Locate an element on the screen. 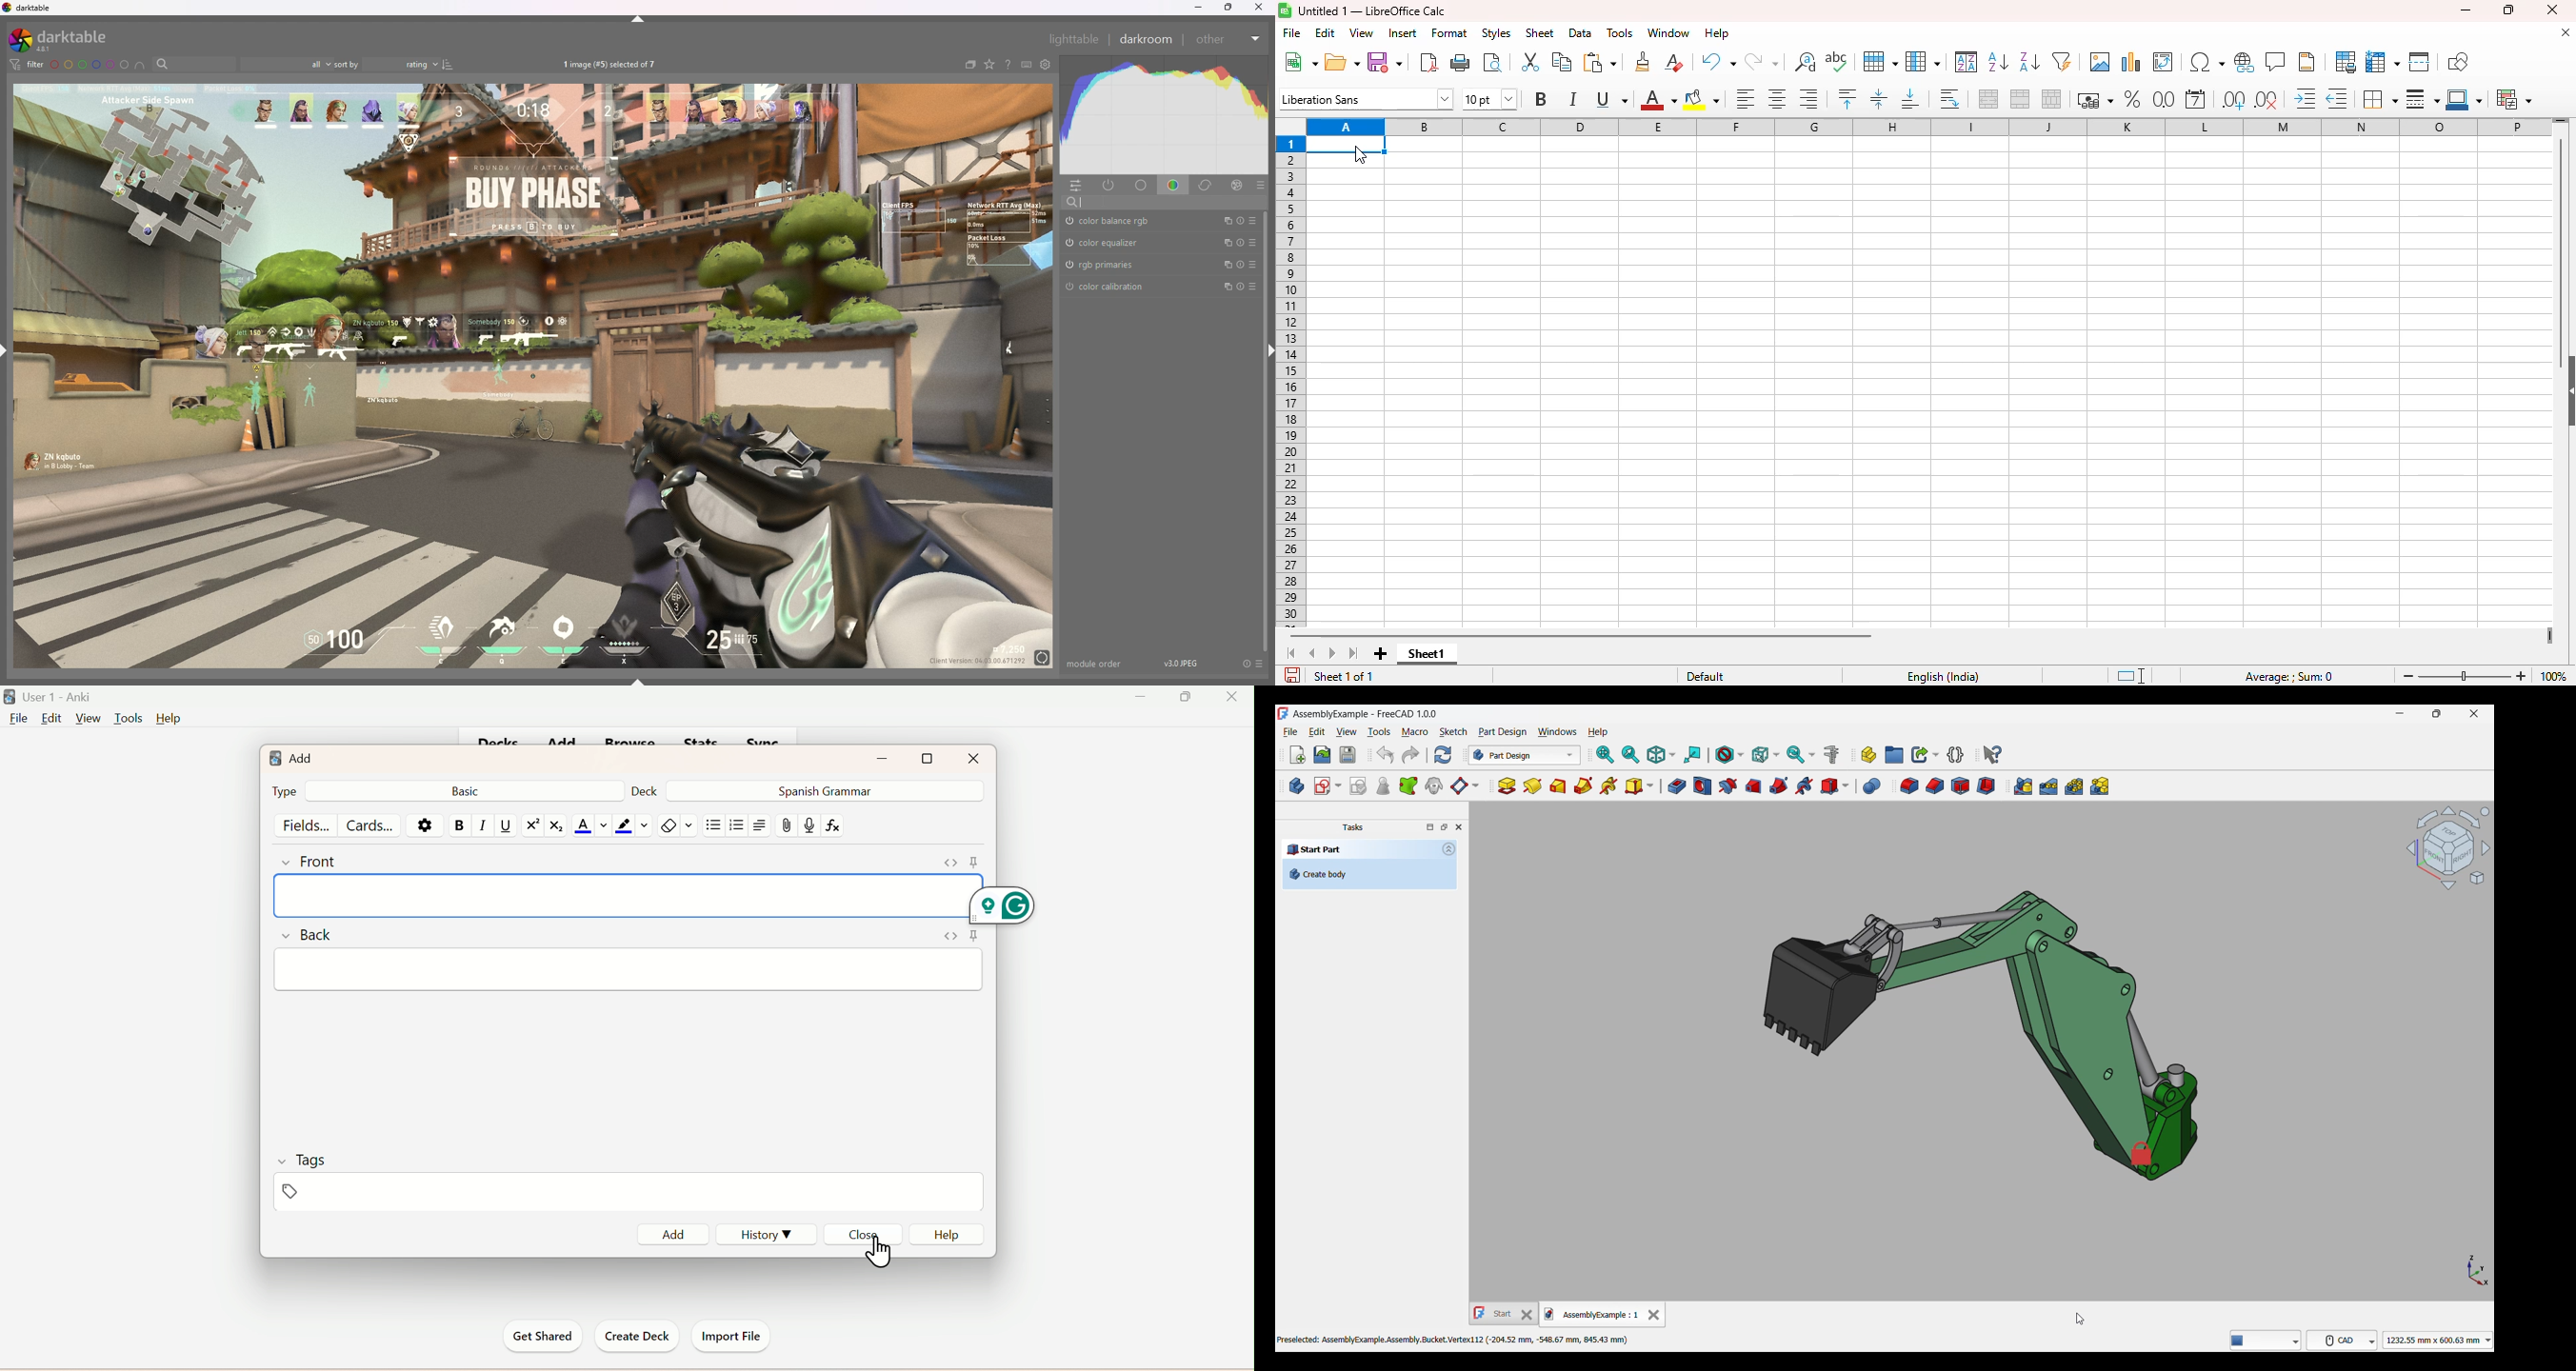 The image size is (2576, 1372). Draw style options is located at coordinates (1730, 755).